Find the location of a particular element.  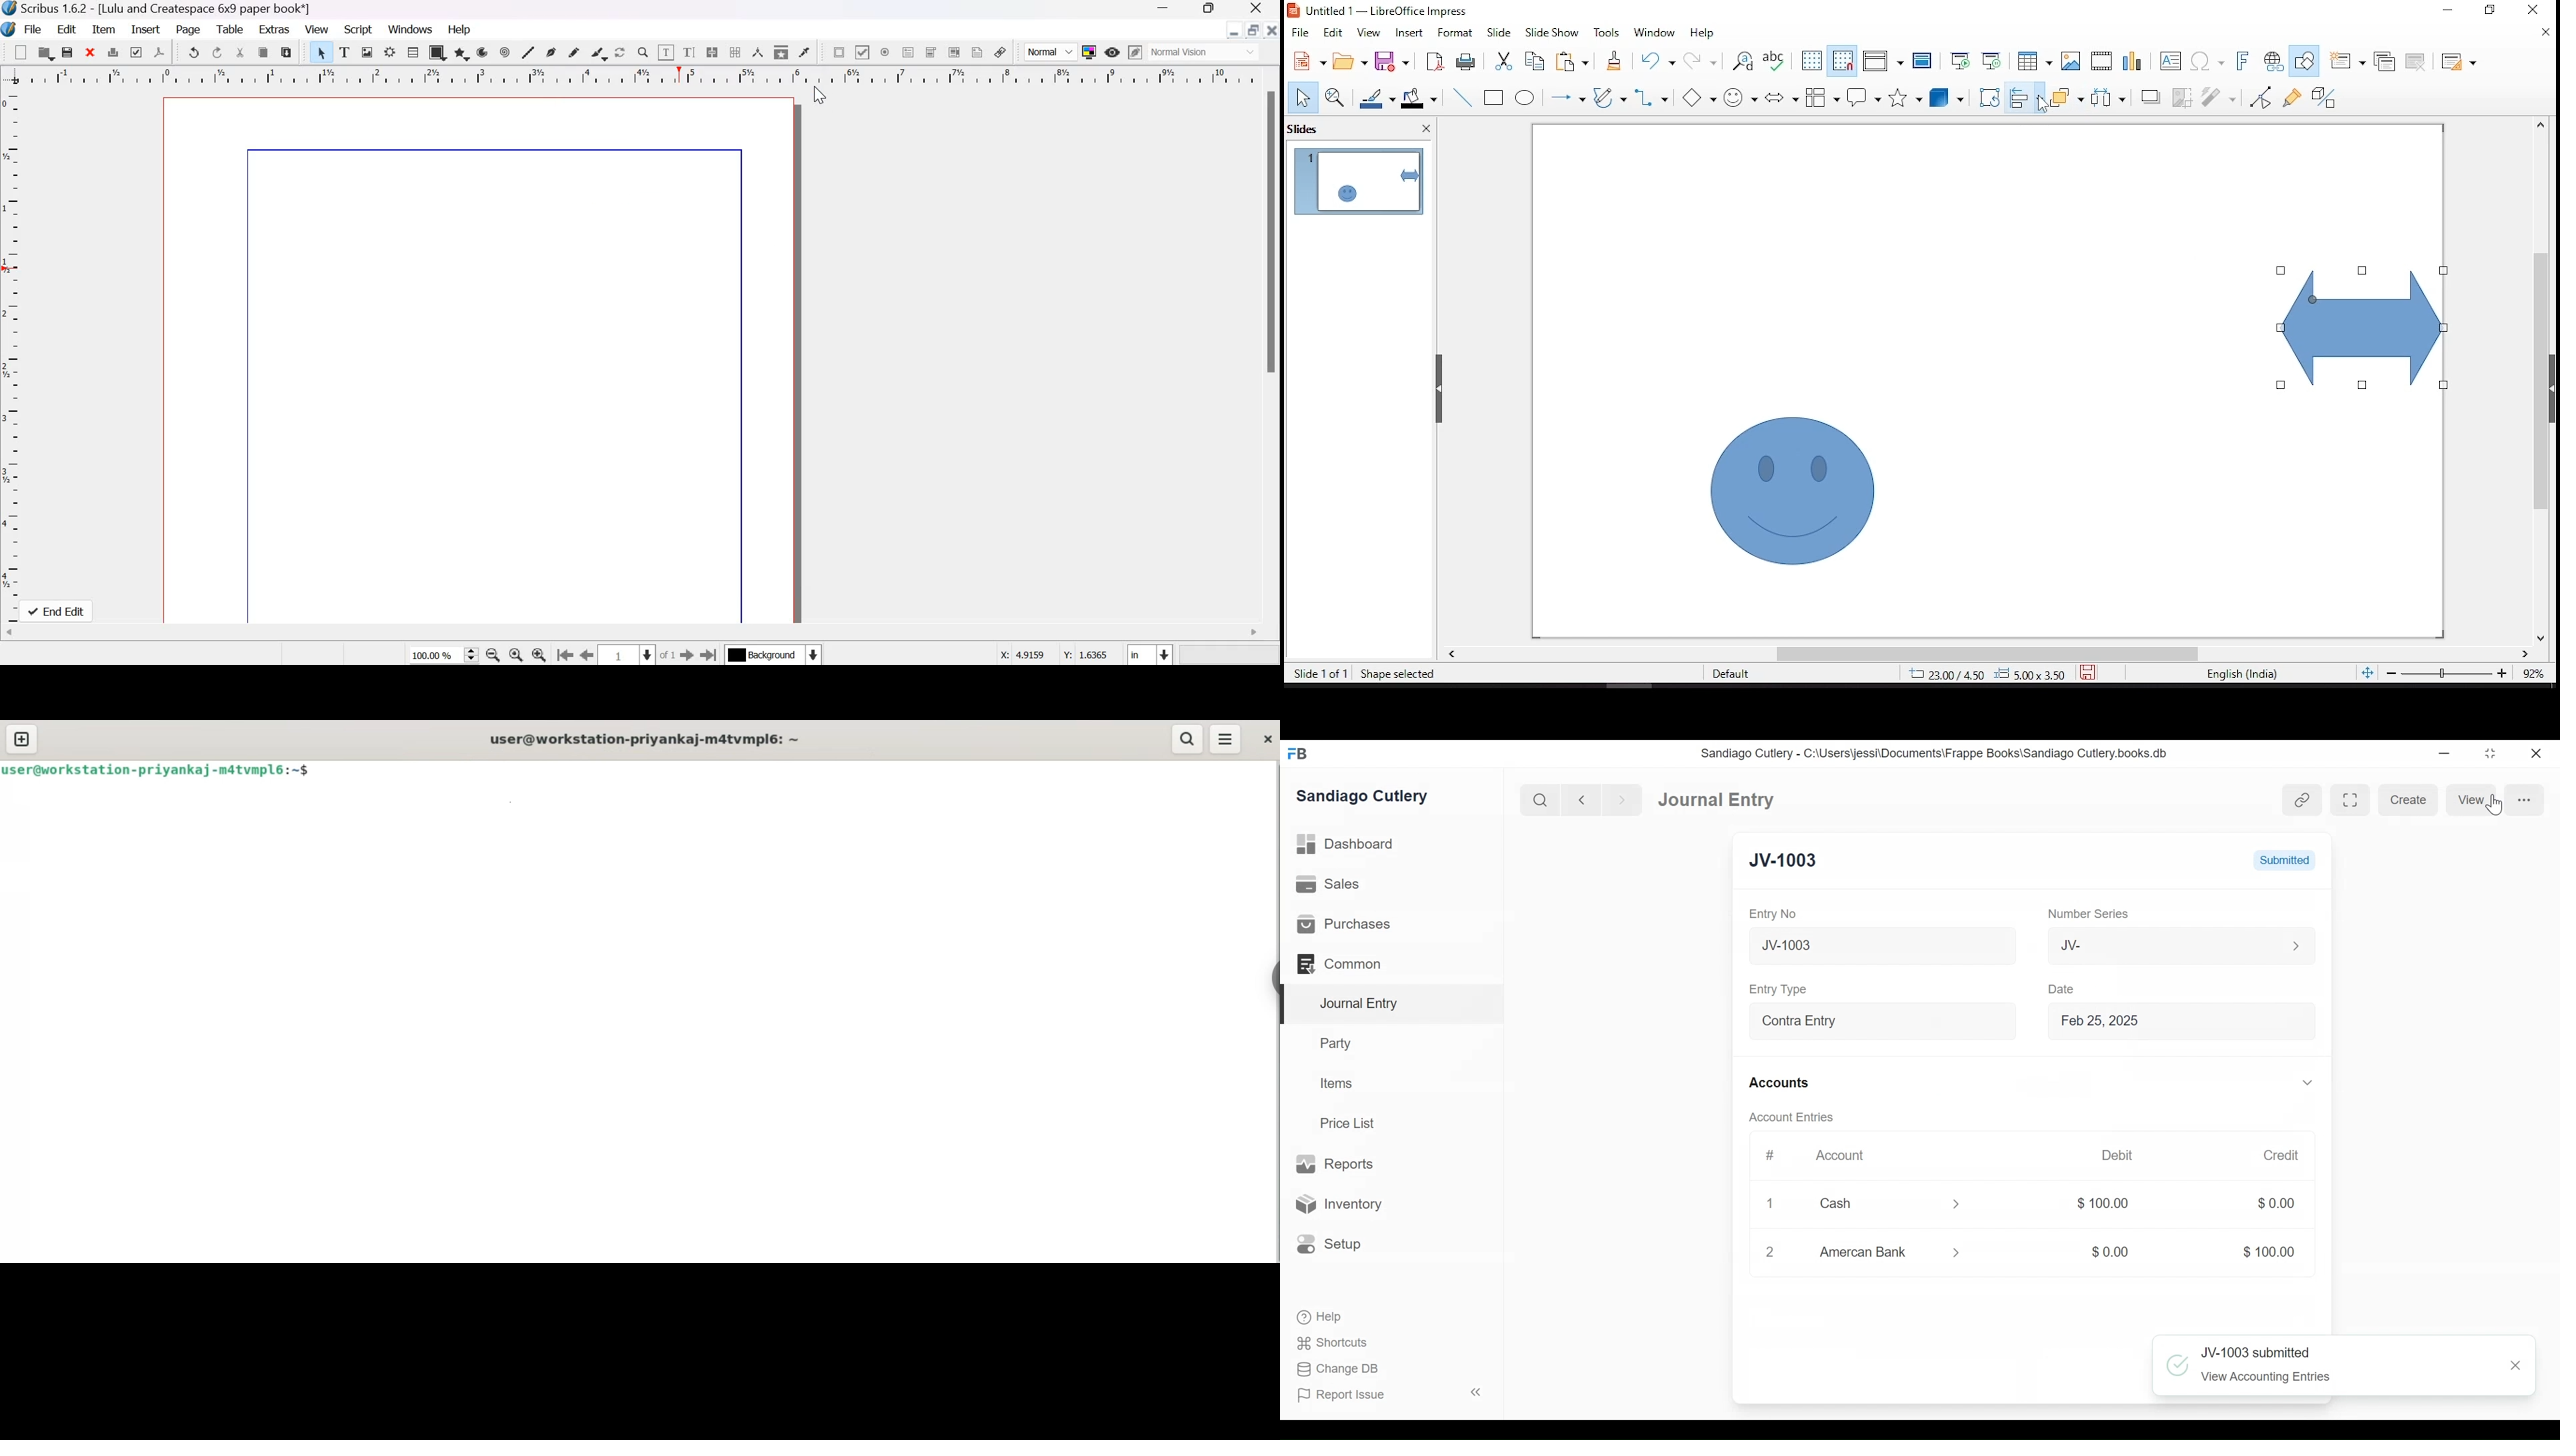

View is located at coordinates (316, 29).